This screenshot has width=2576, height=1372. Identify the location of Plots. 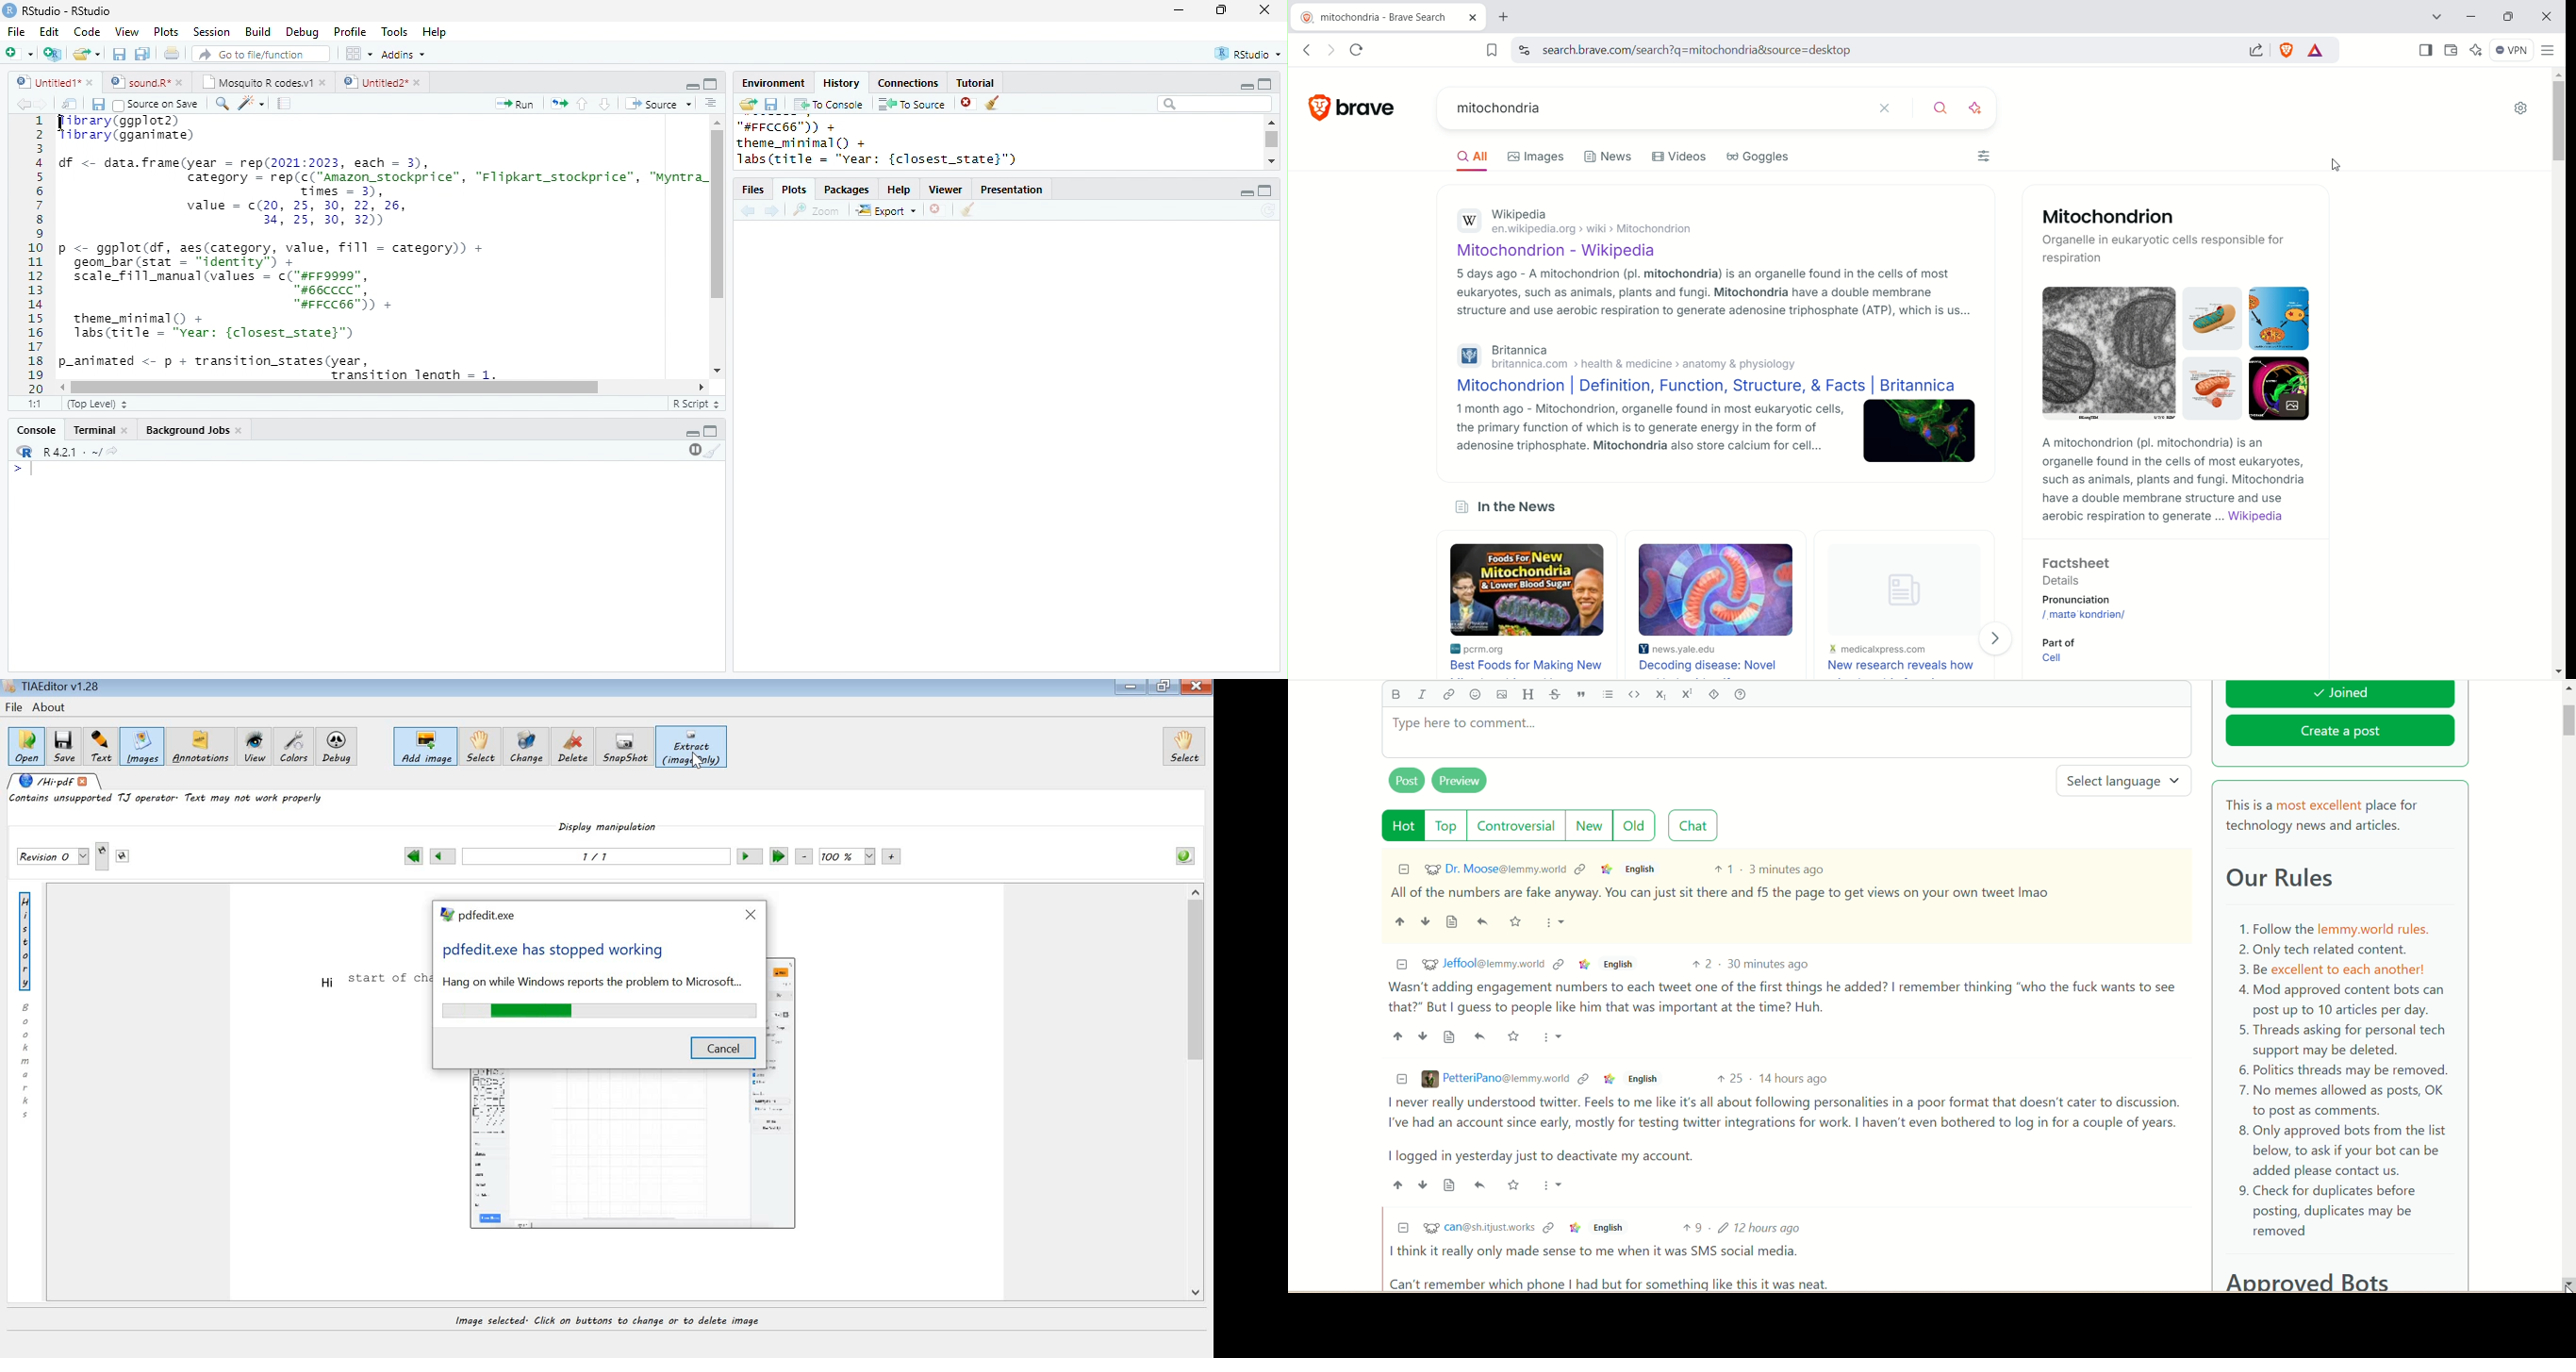
(794, 190).